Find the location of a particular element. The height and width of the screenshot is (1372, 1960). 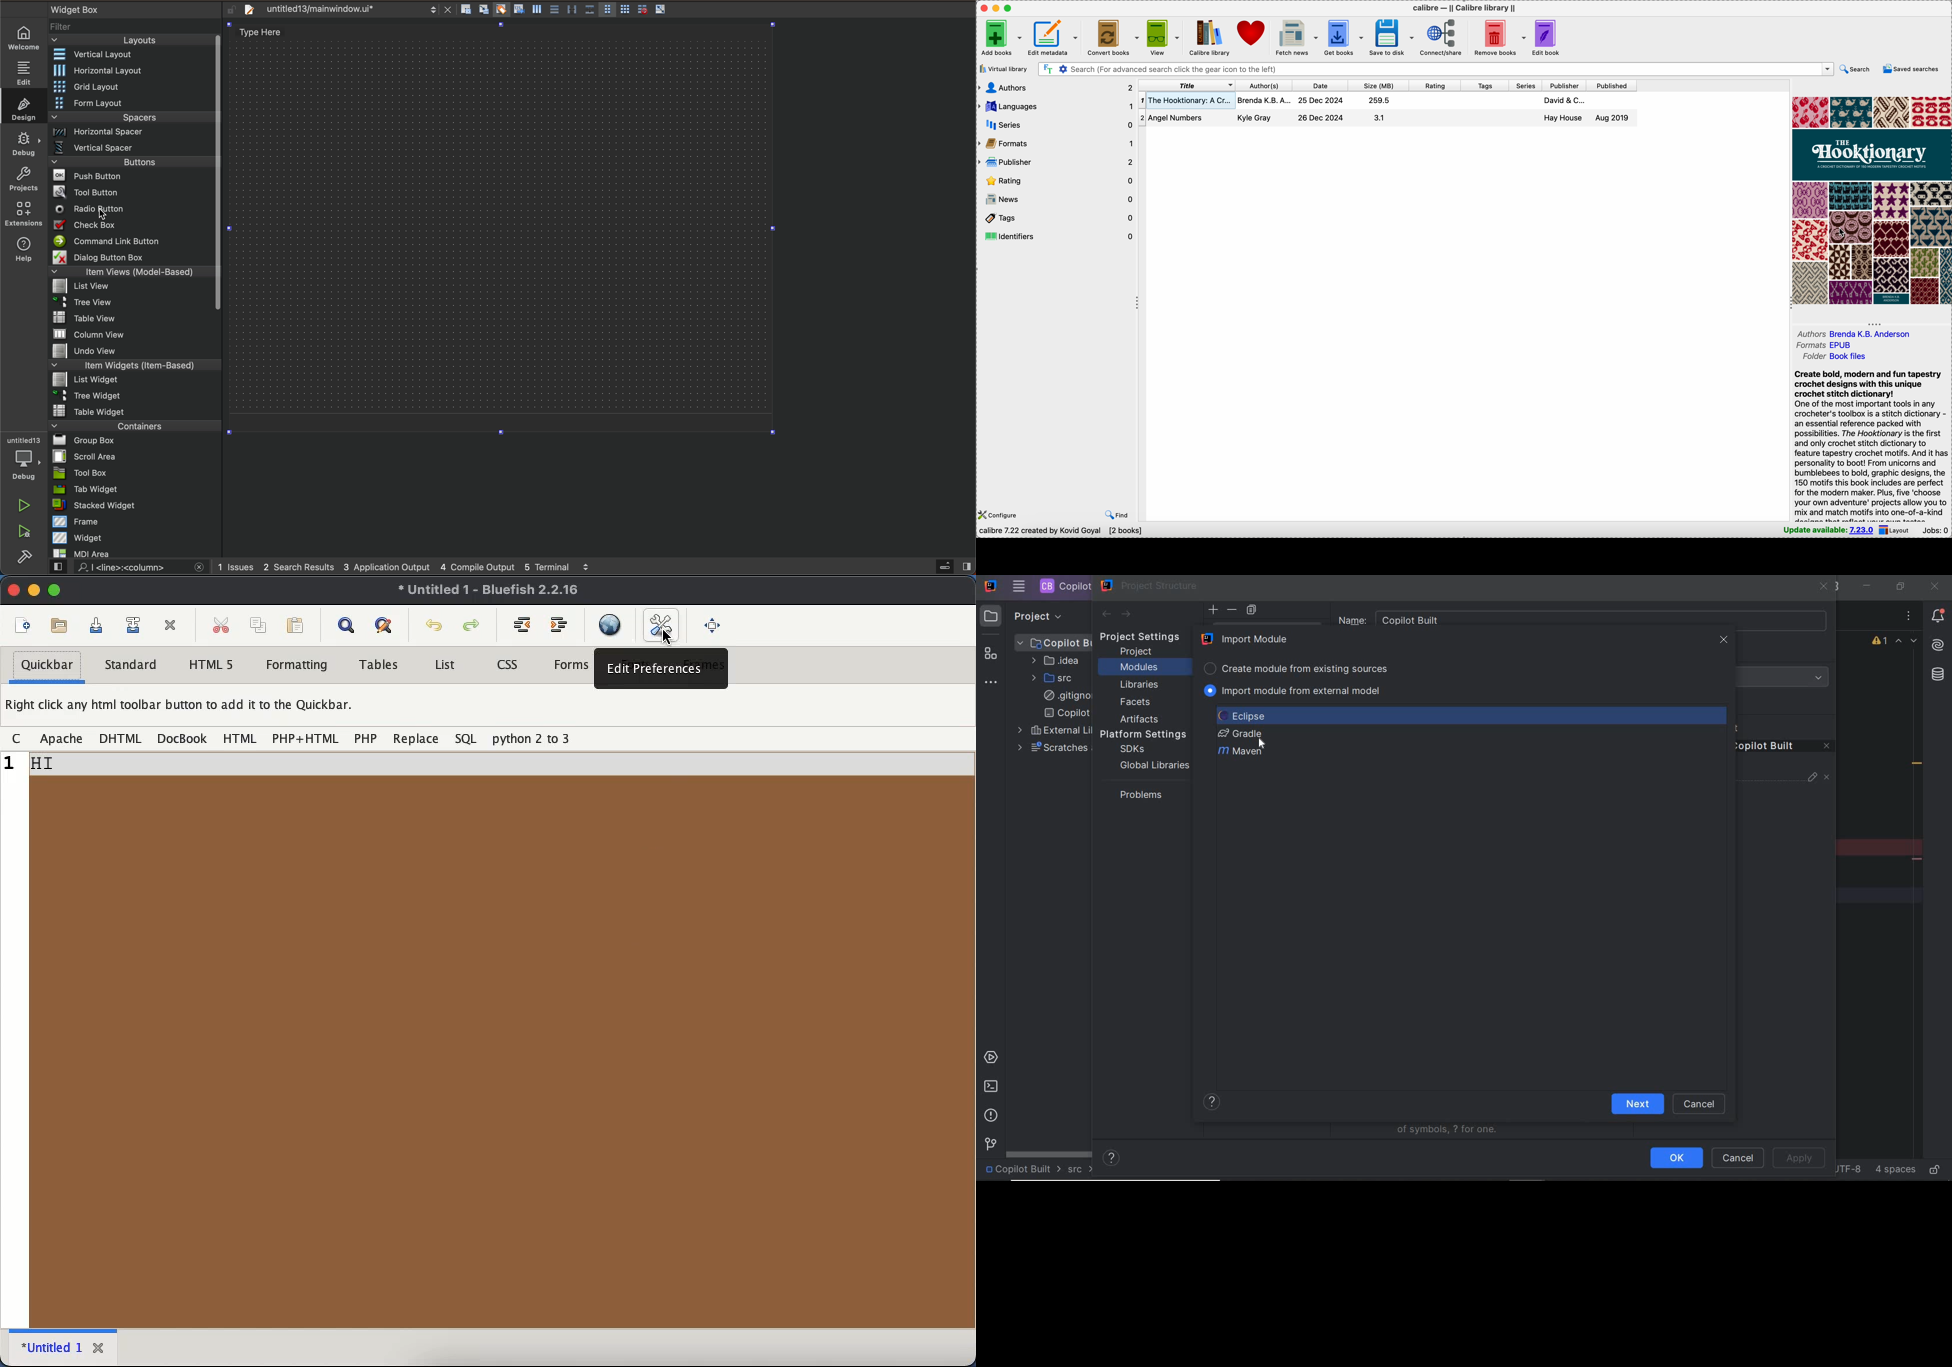

formats is located at coordinates (1056, 144).